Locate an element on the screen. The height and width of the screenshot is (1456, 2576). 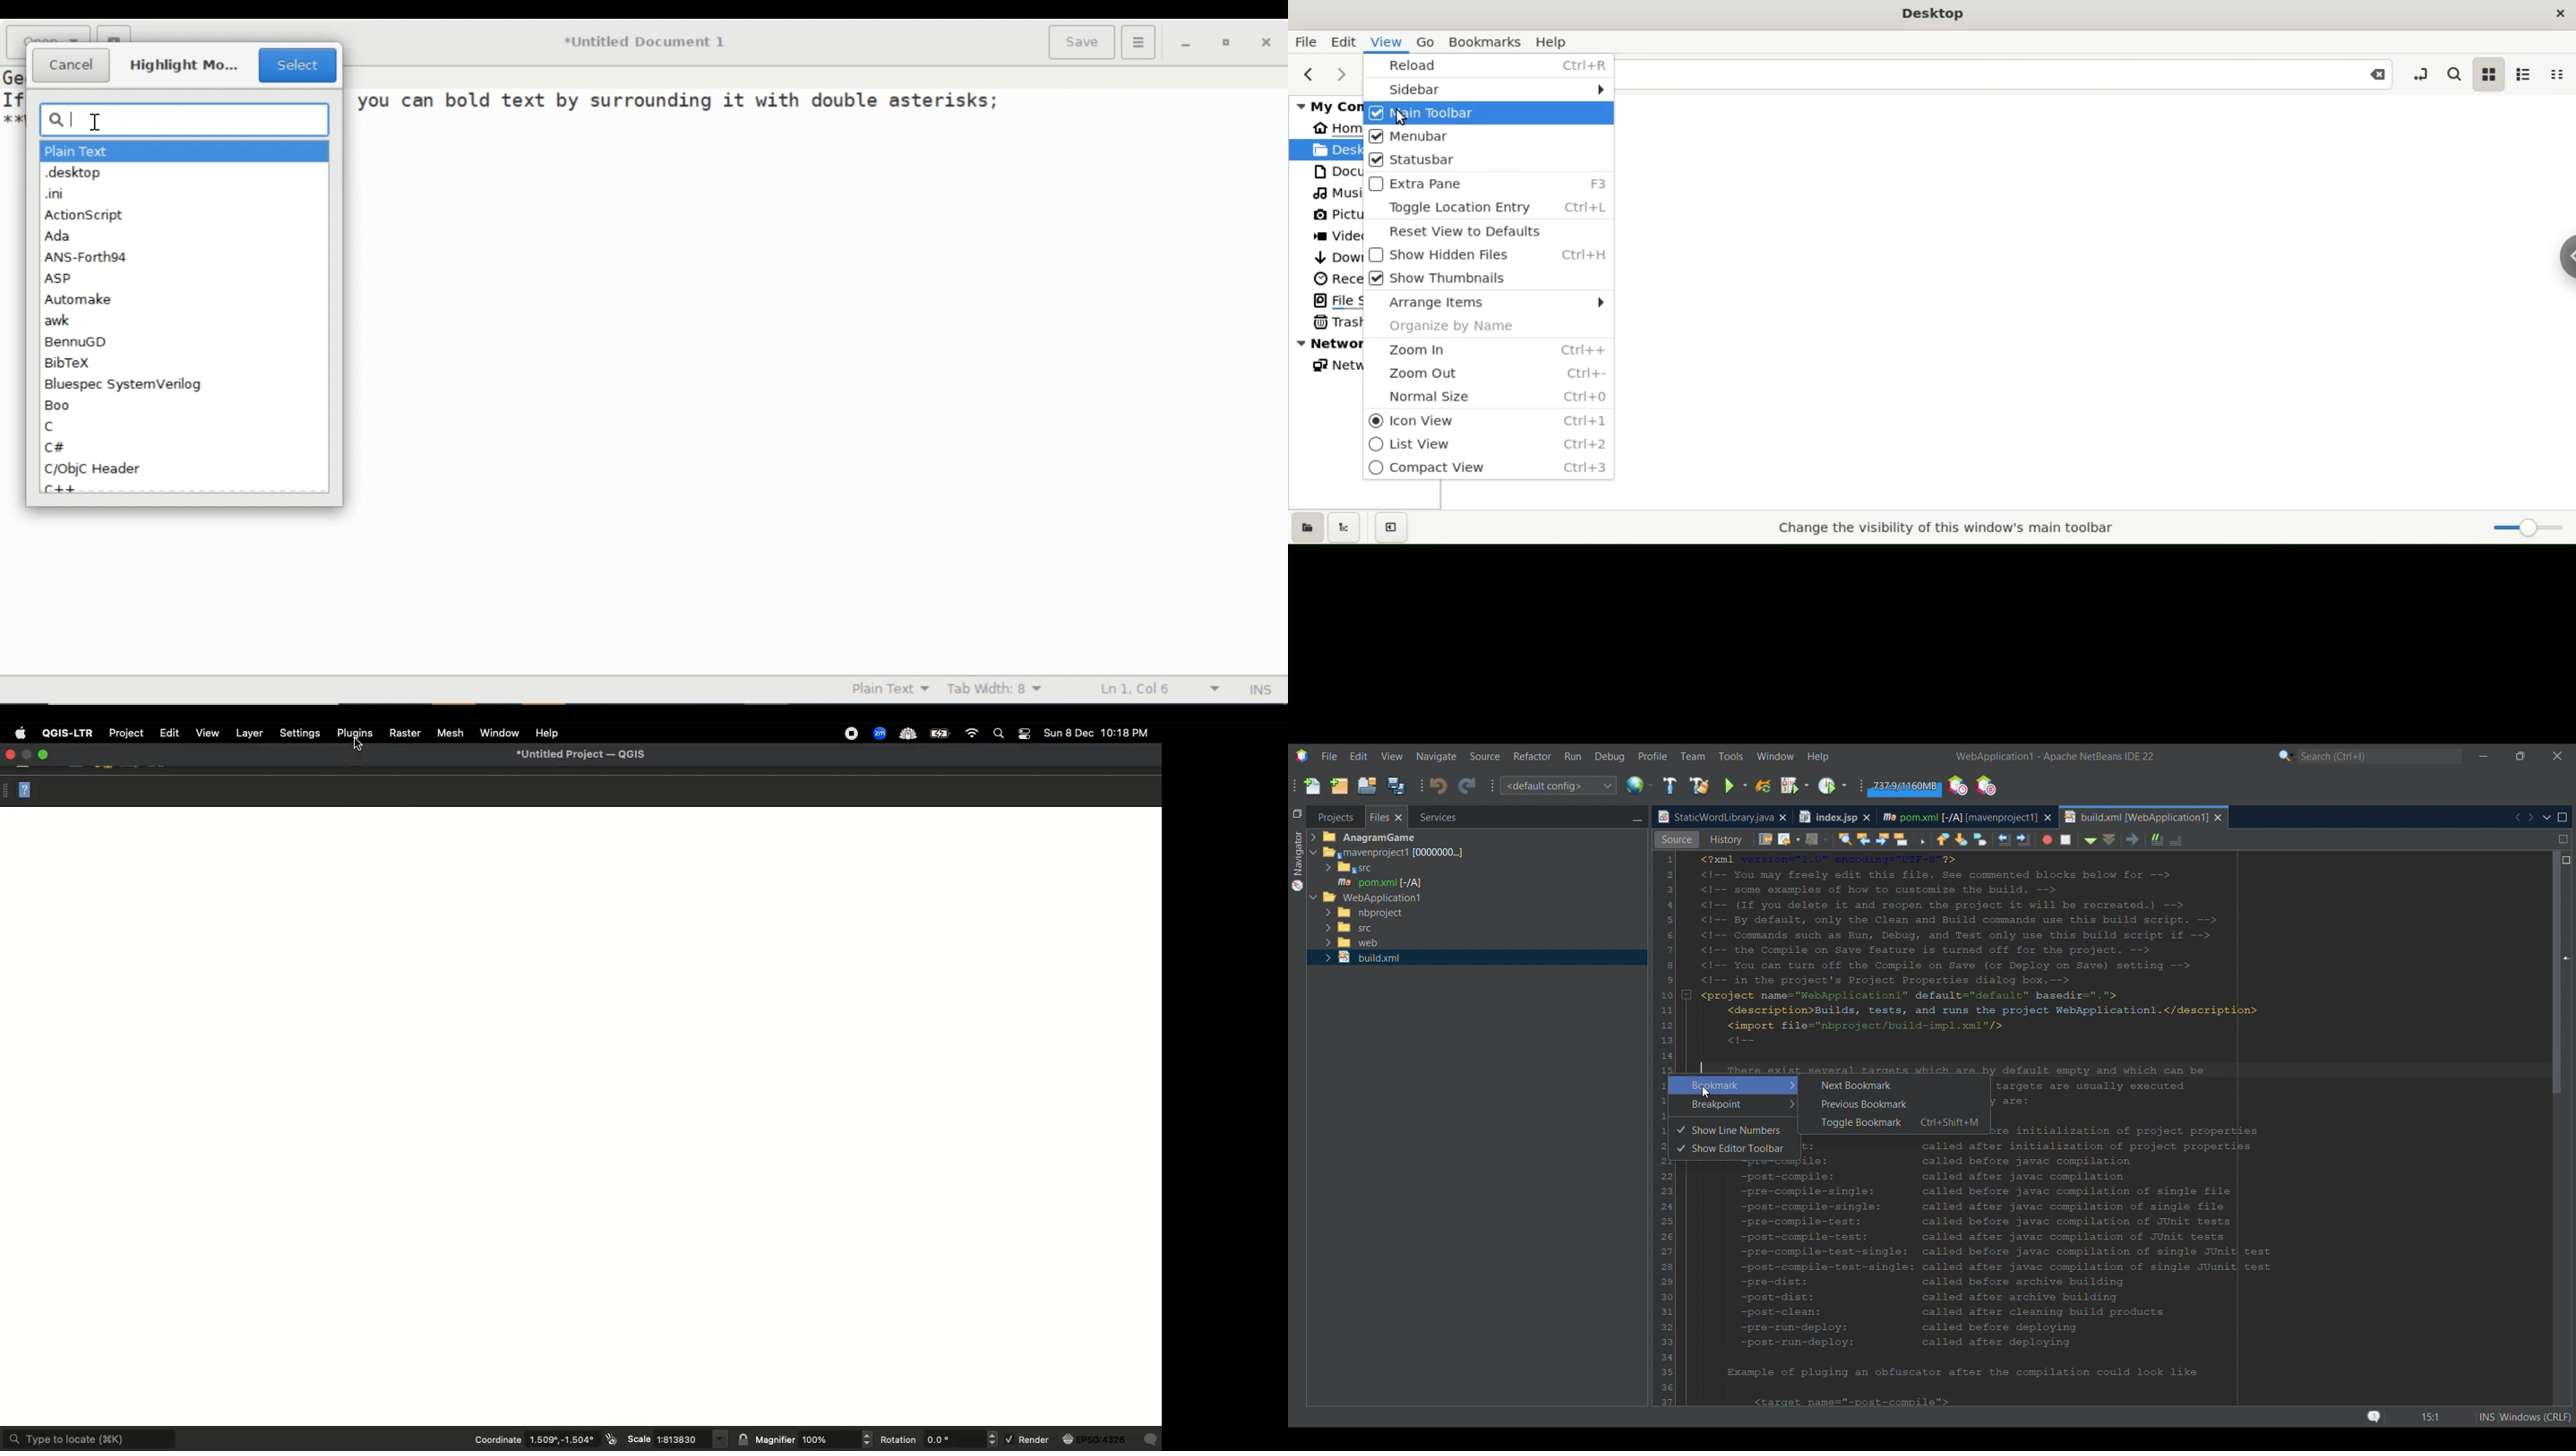
Layer is located at coordinates (251, 733).